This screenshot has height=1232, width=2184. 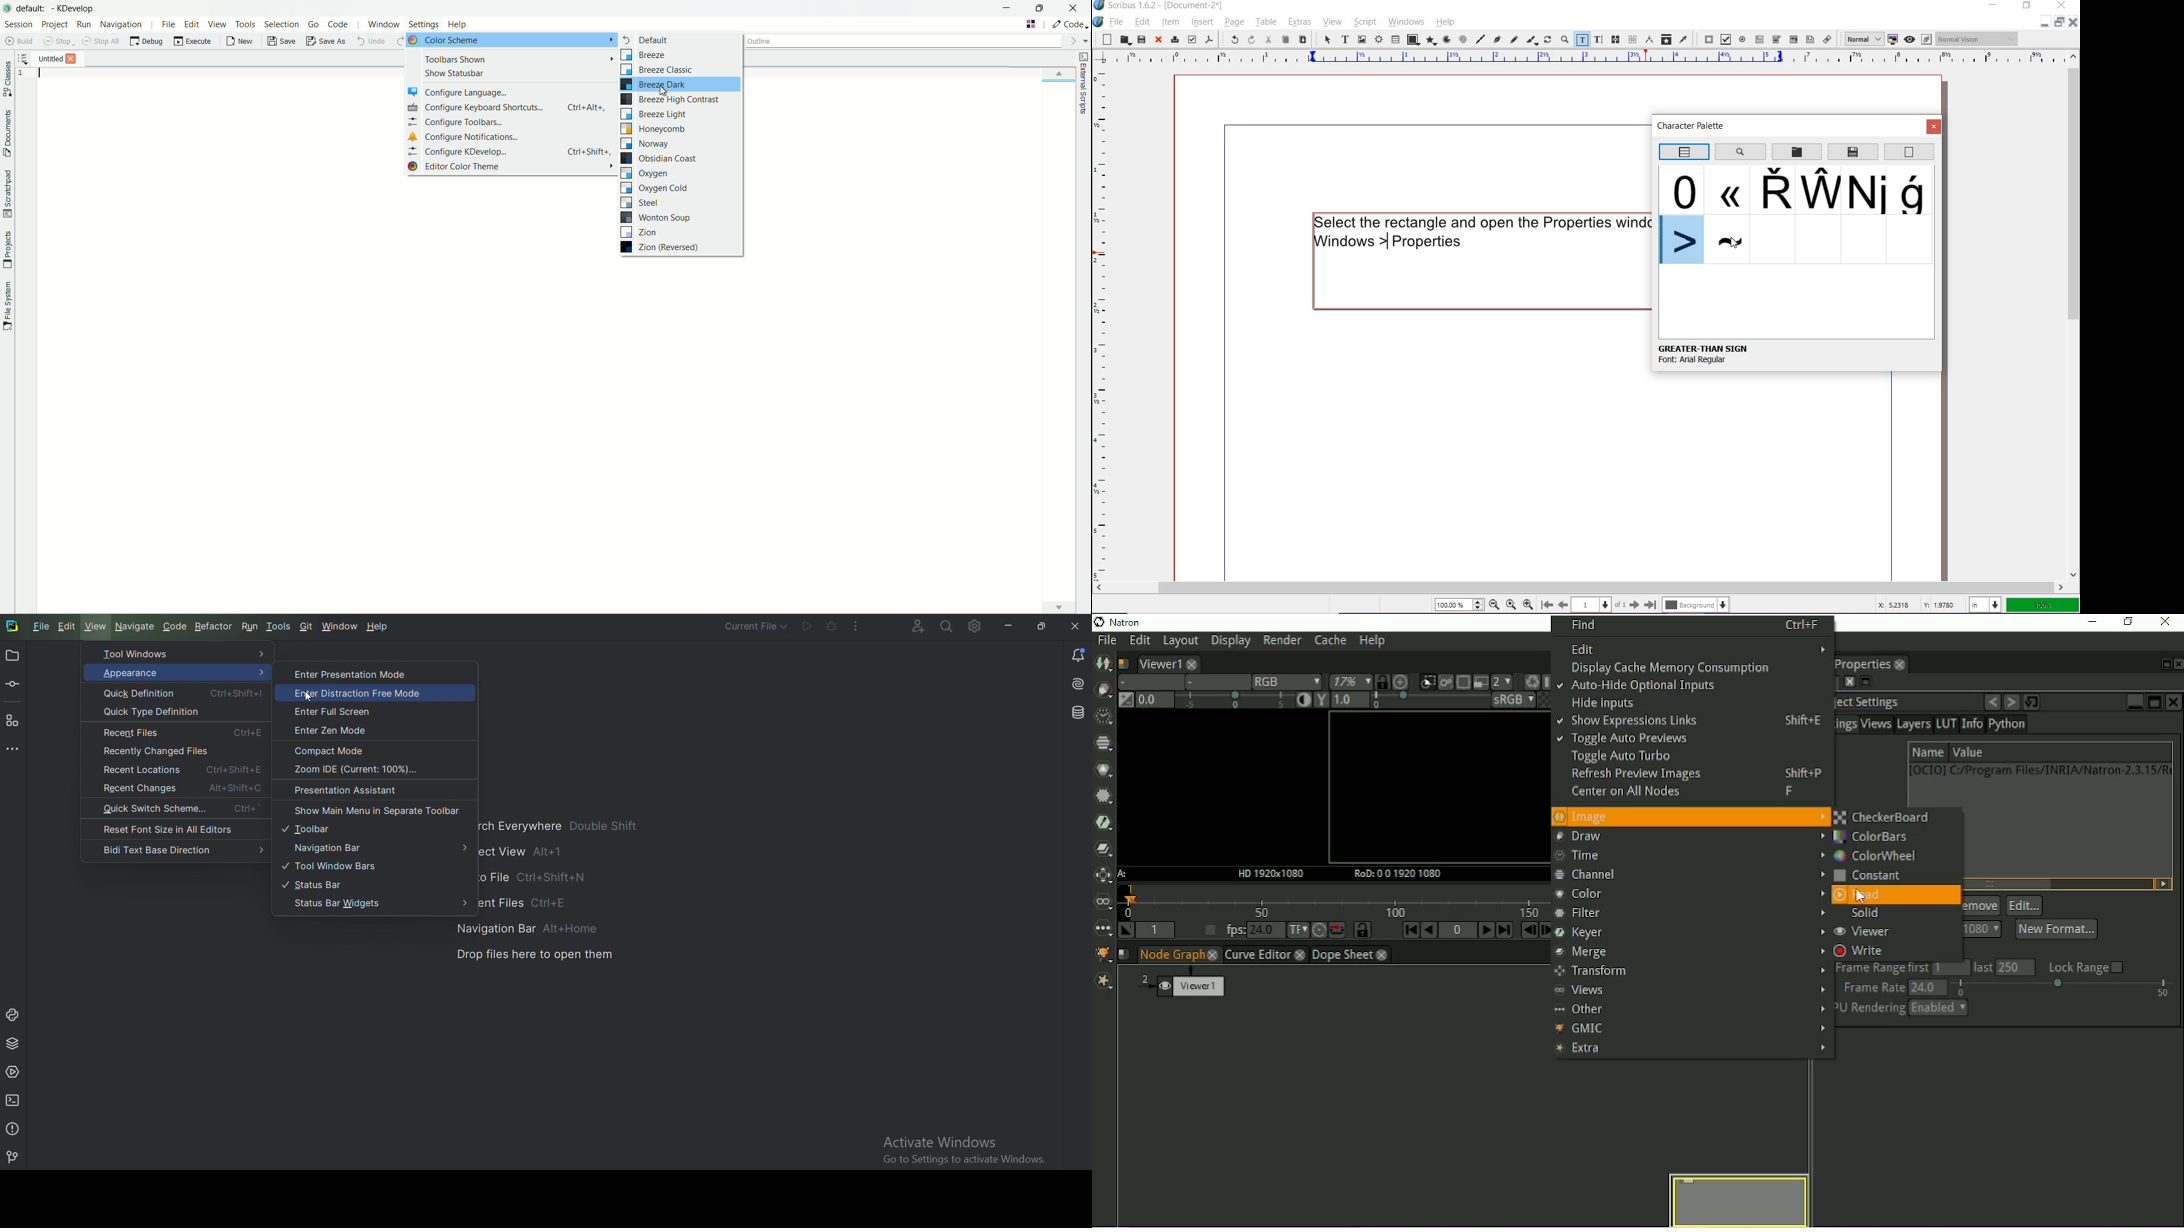 I want to click on pdf list box, so click(x=1794, y=40).